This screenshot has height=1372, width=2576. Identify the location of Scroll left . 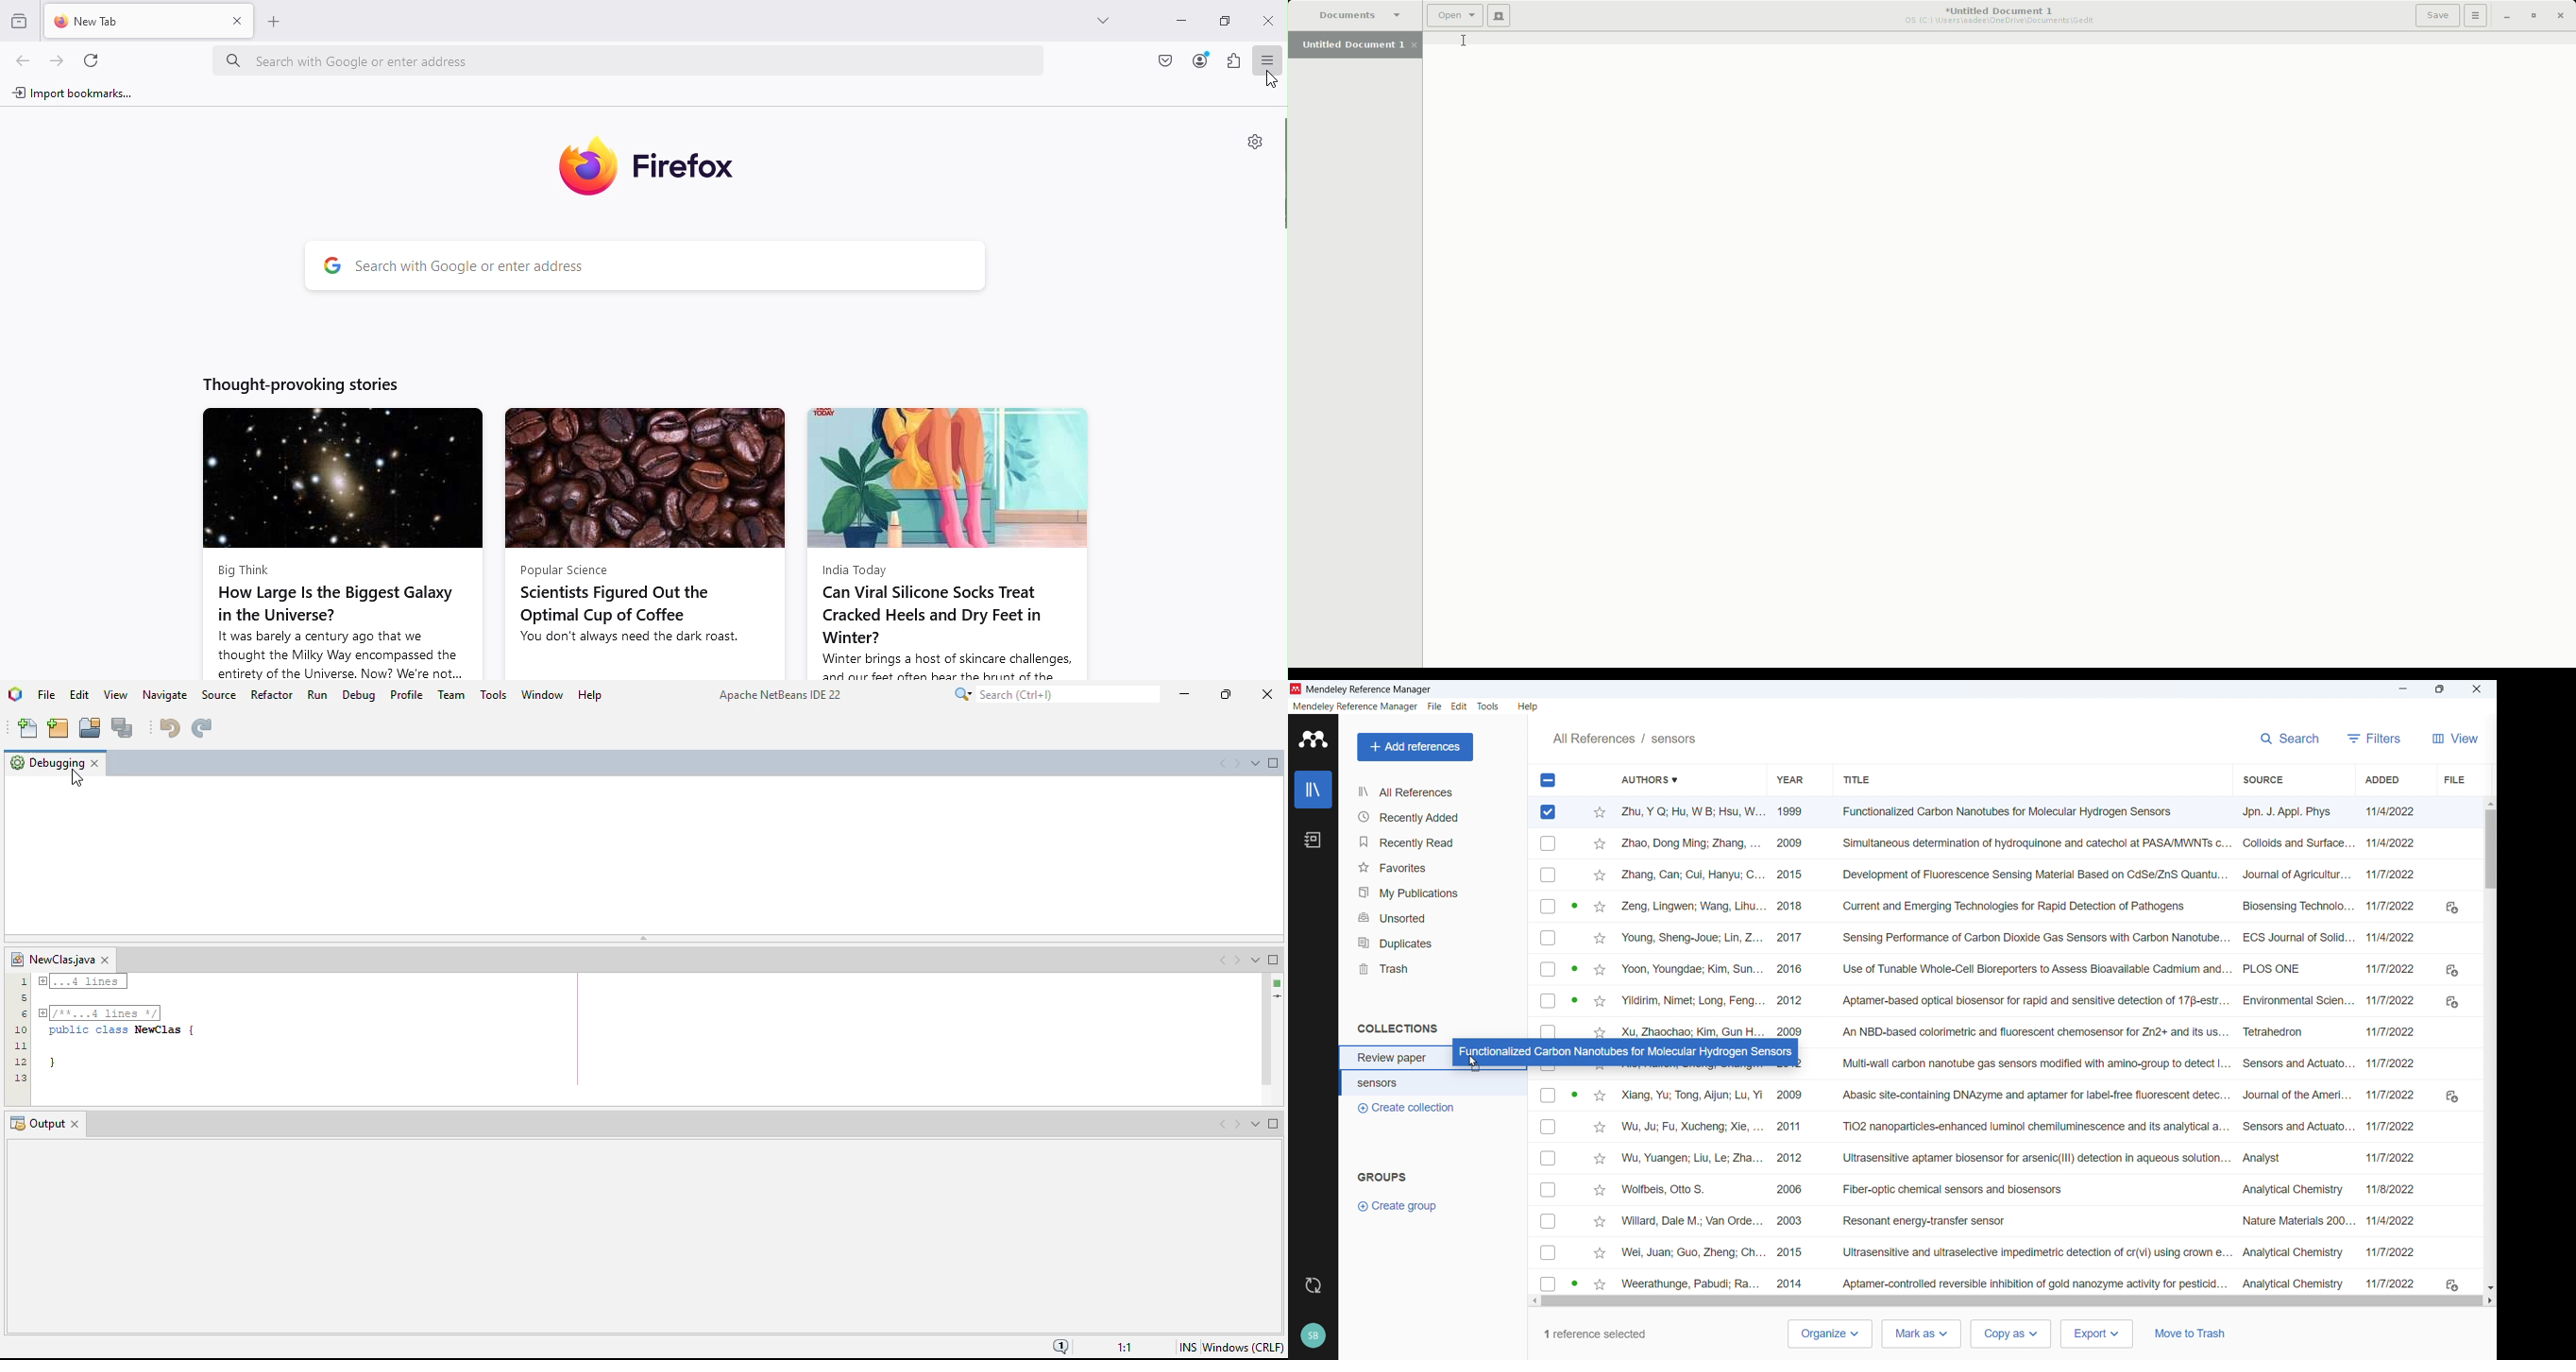
(1534, 1301).